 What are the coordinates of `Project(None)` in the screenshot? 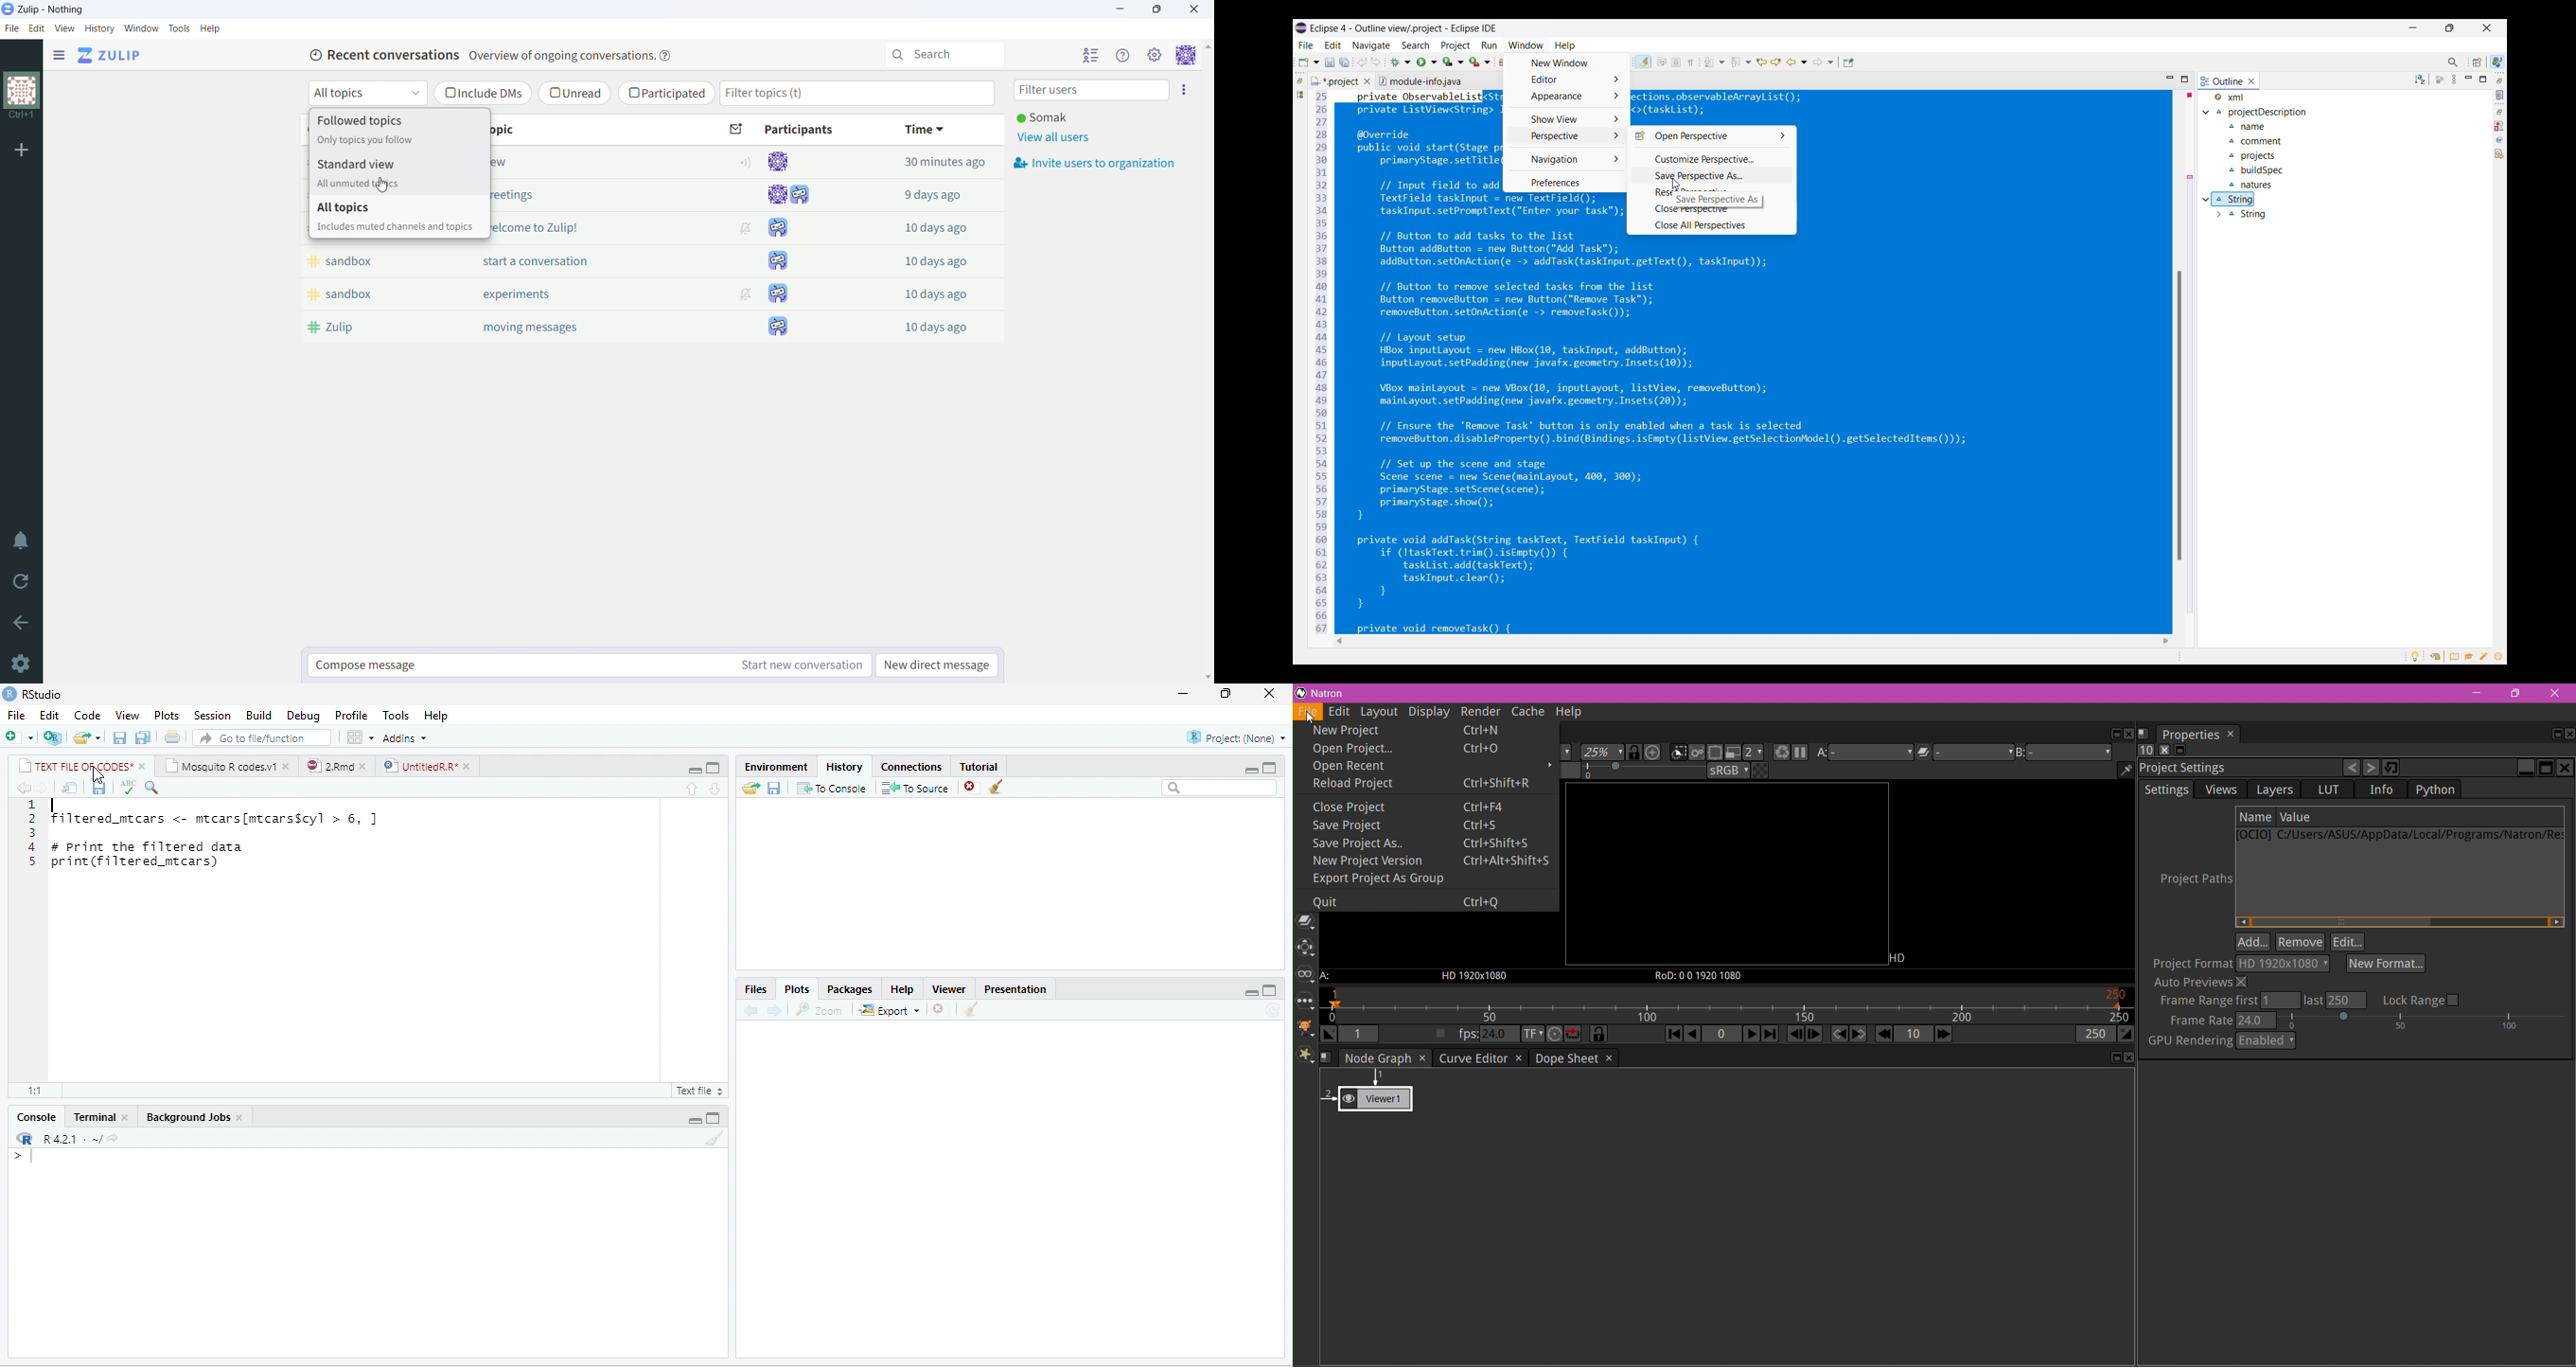 It's located at (1237, 737).